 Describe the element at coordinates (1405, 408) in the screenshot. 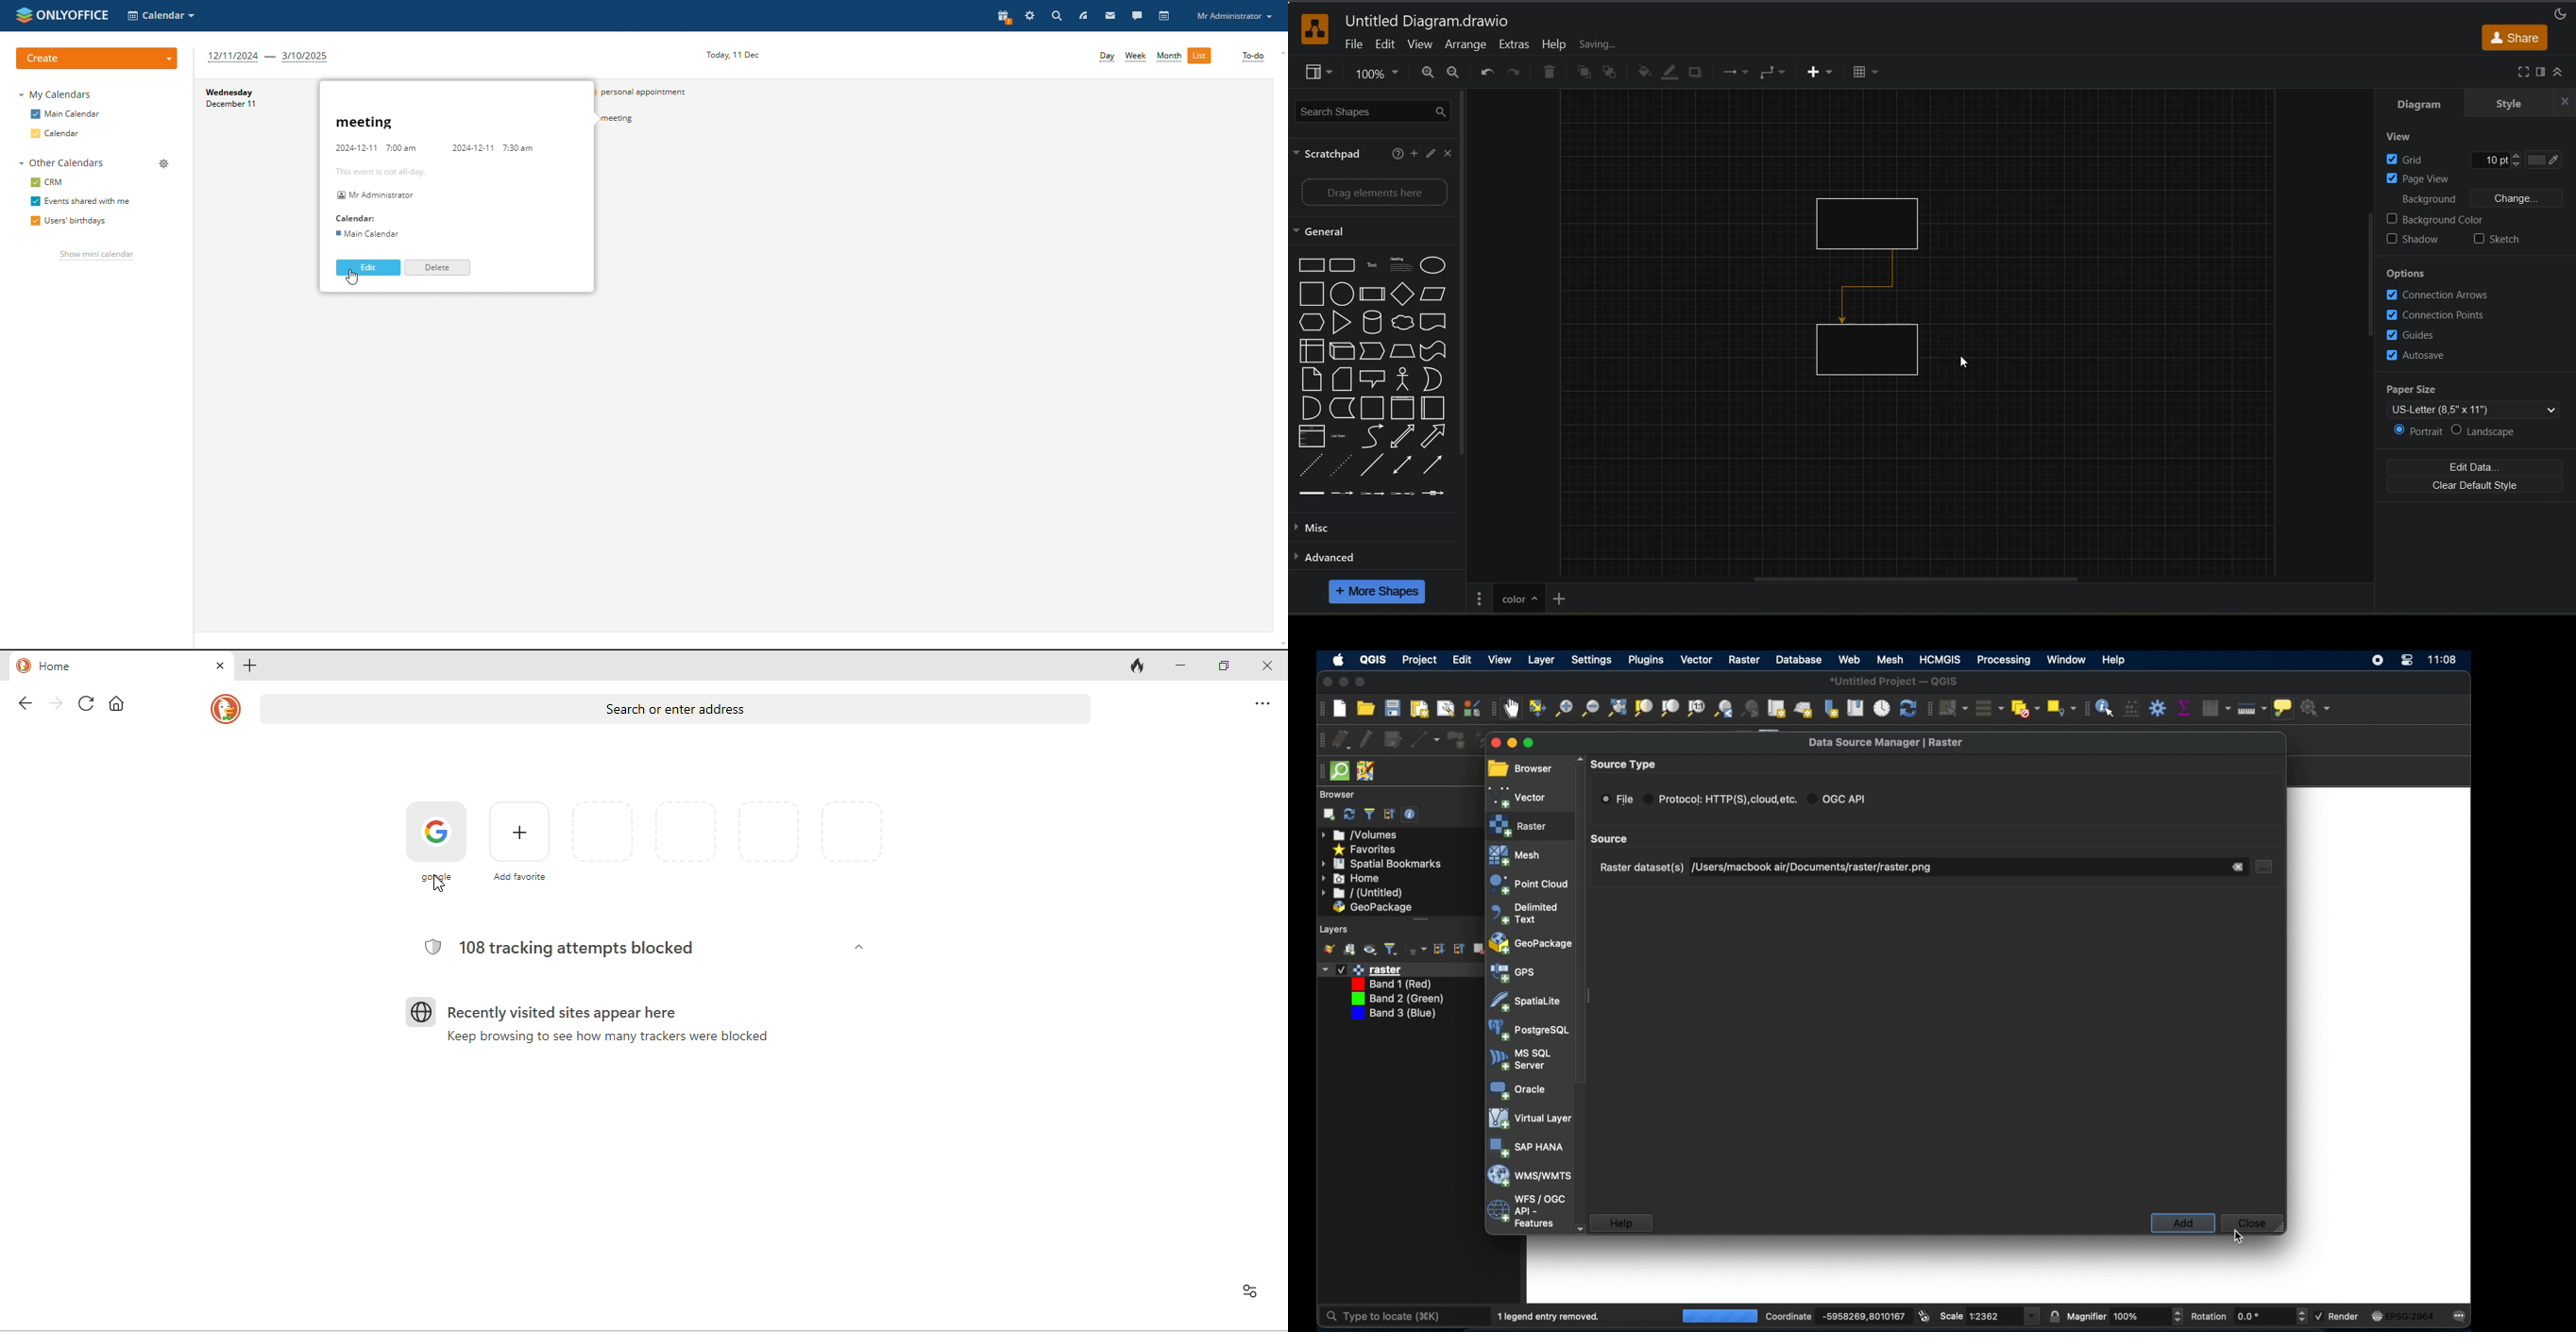

I see `Vertical Container` at that location.